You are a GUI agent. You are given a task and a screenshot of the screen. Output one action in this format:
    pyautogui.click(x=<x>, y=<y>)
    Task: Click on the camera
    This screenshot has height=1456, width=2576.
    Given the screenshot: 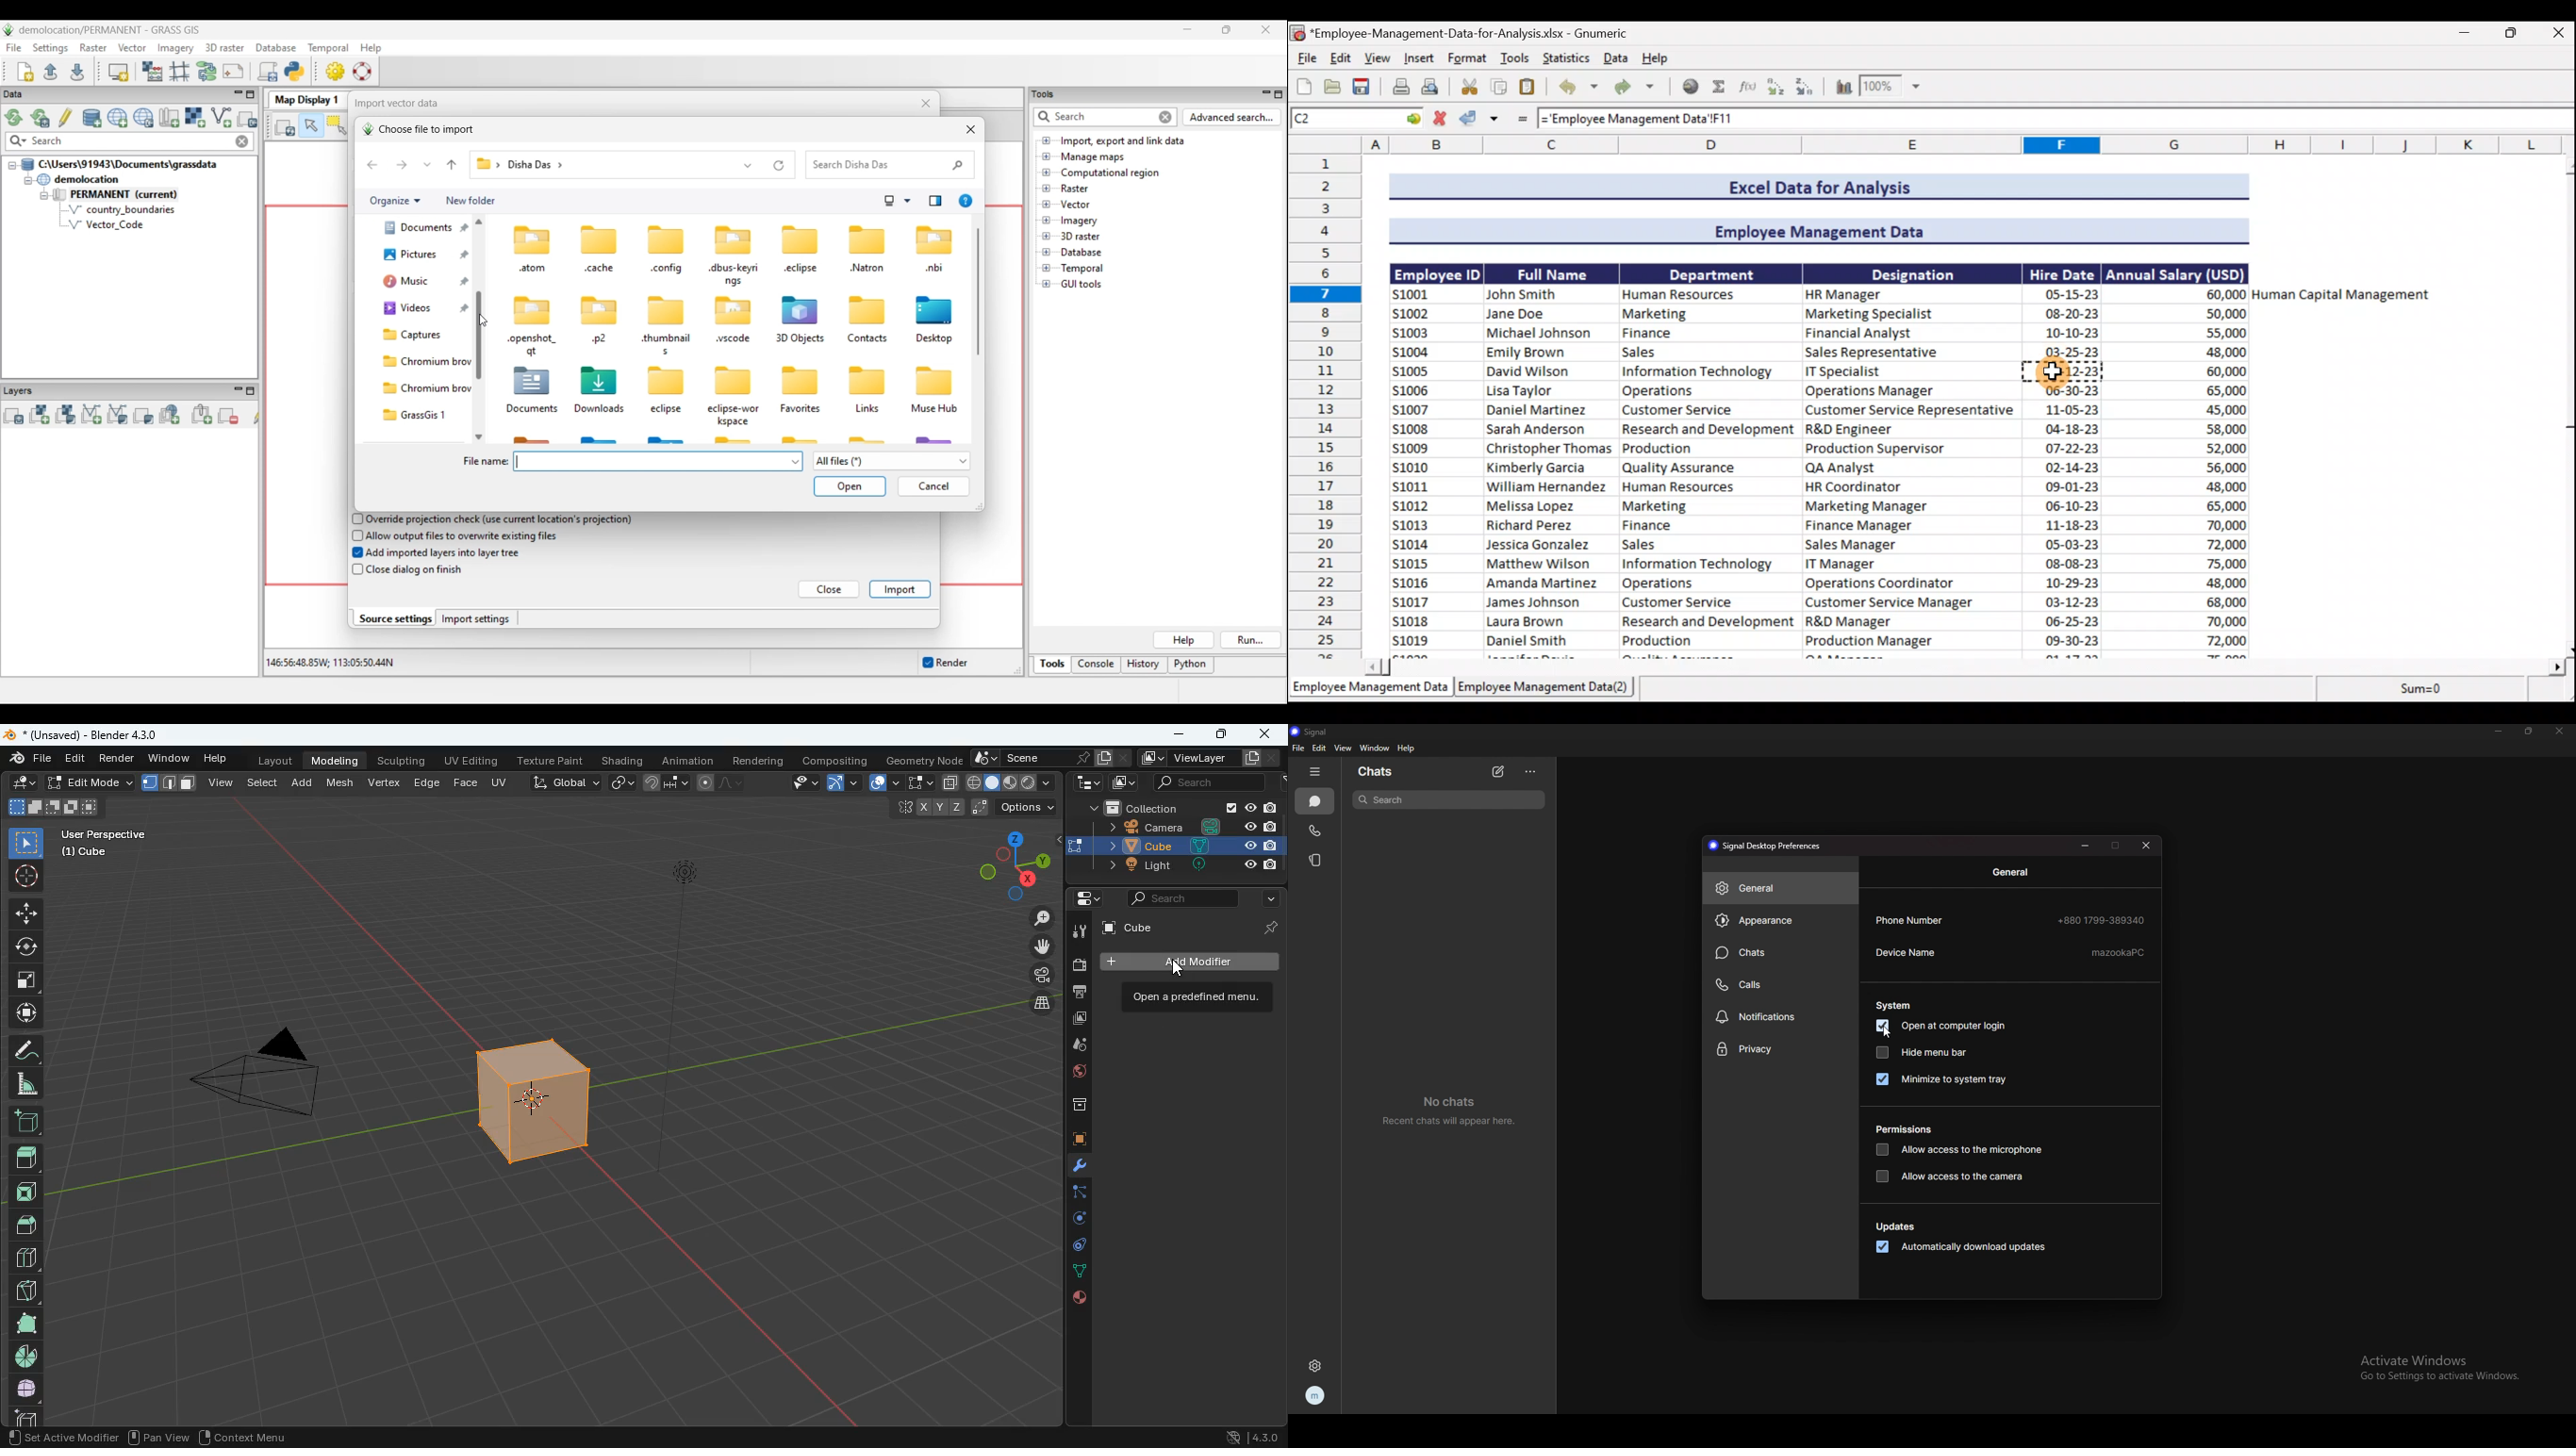 What is the action you would take?
    pyautogui.click(x=1078, y=966)
    